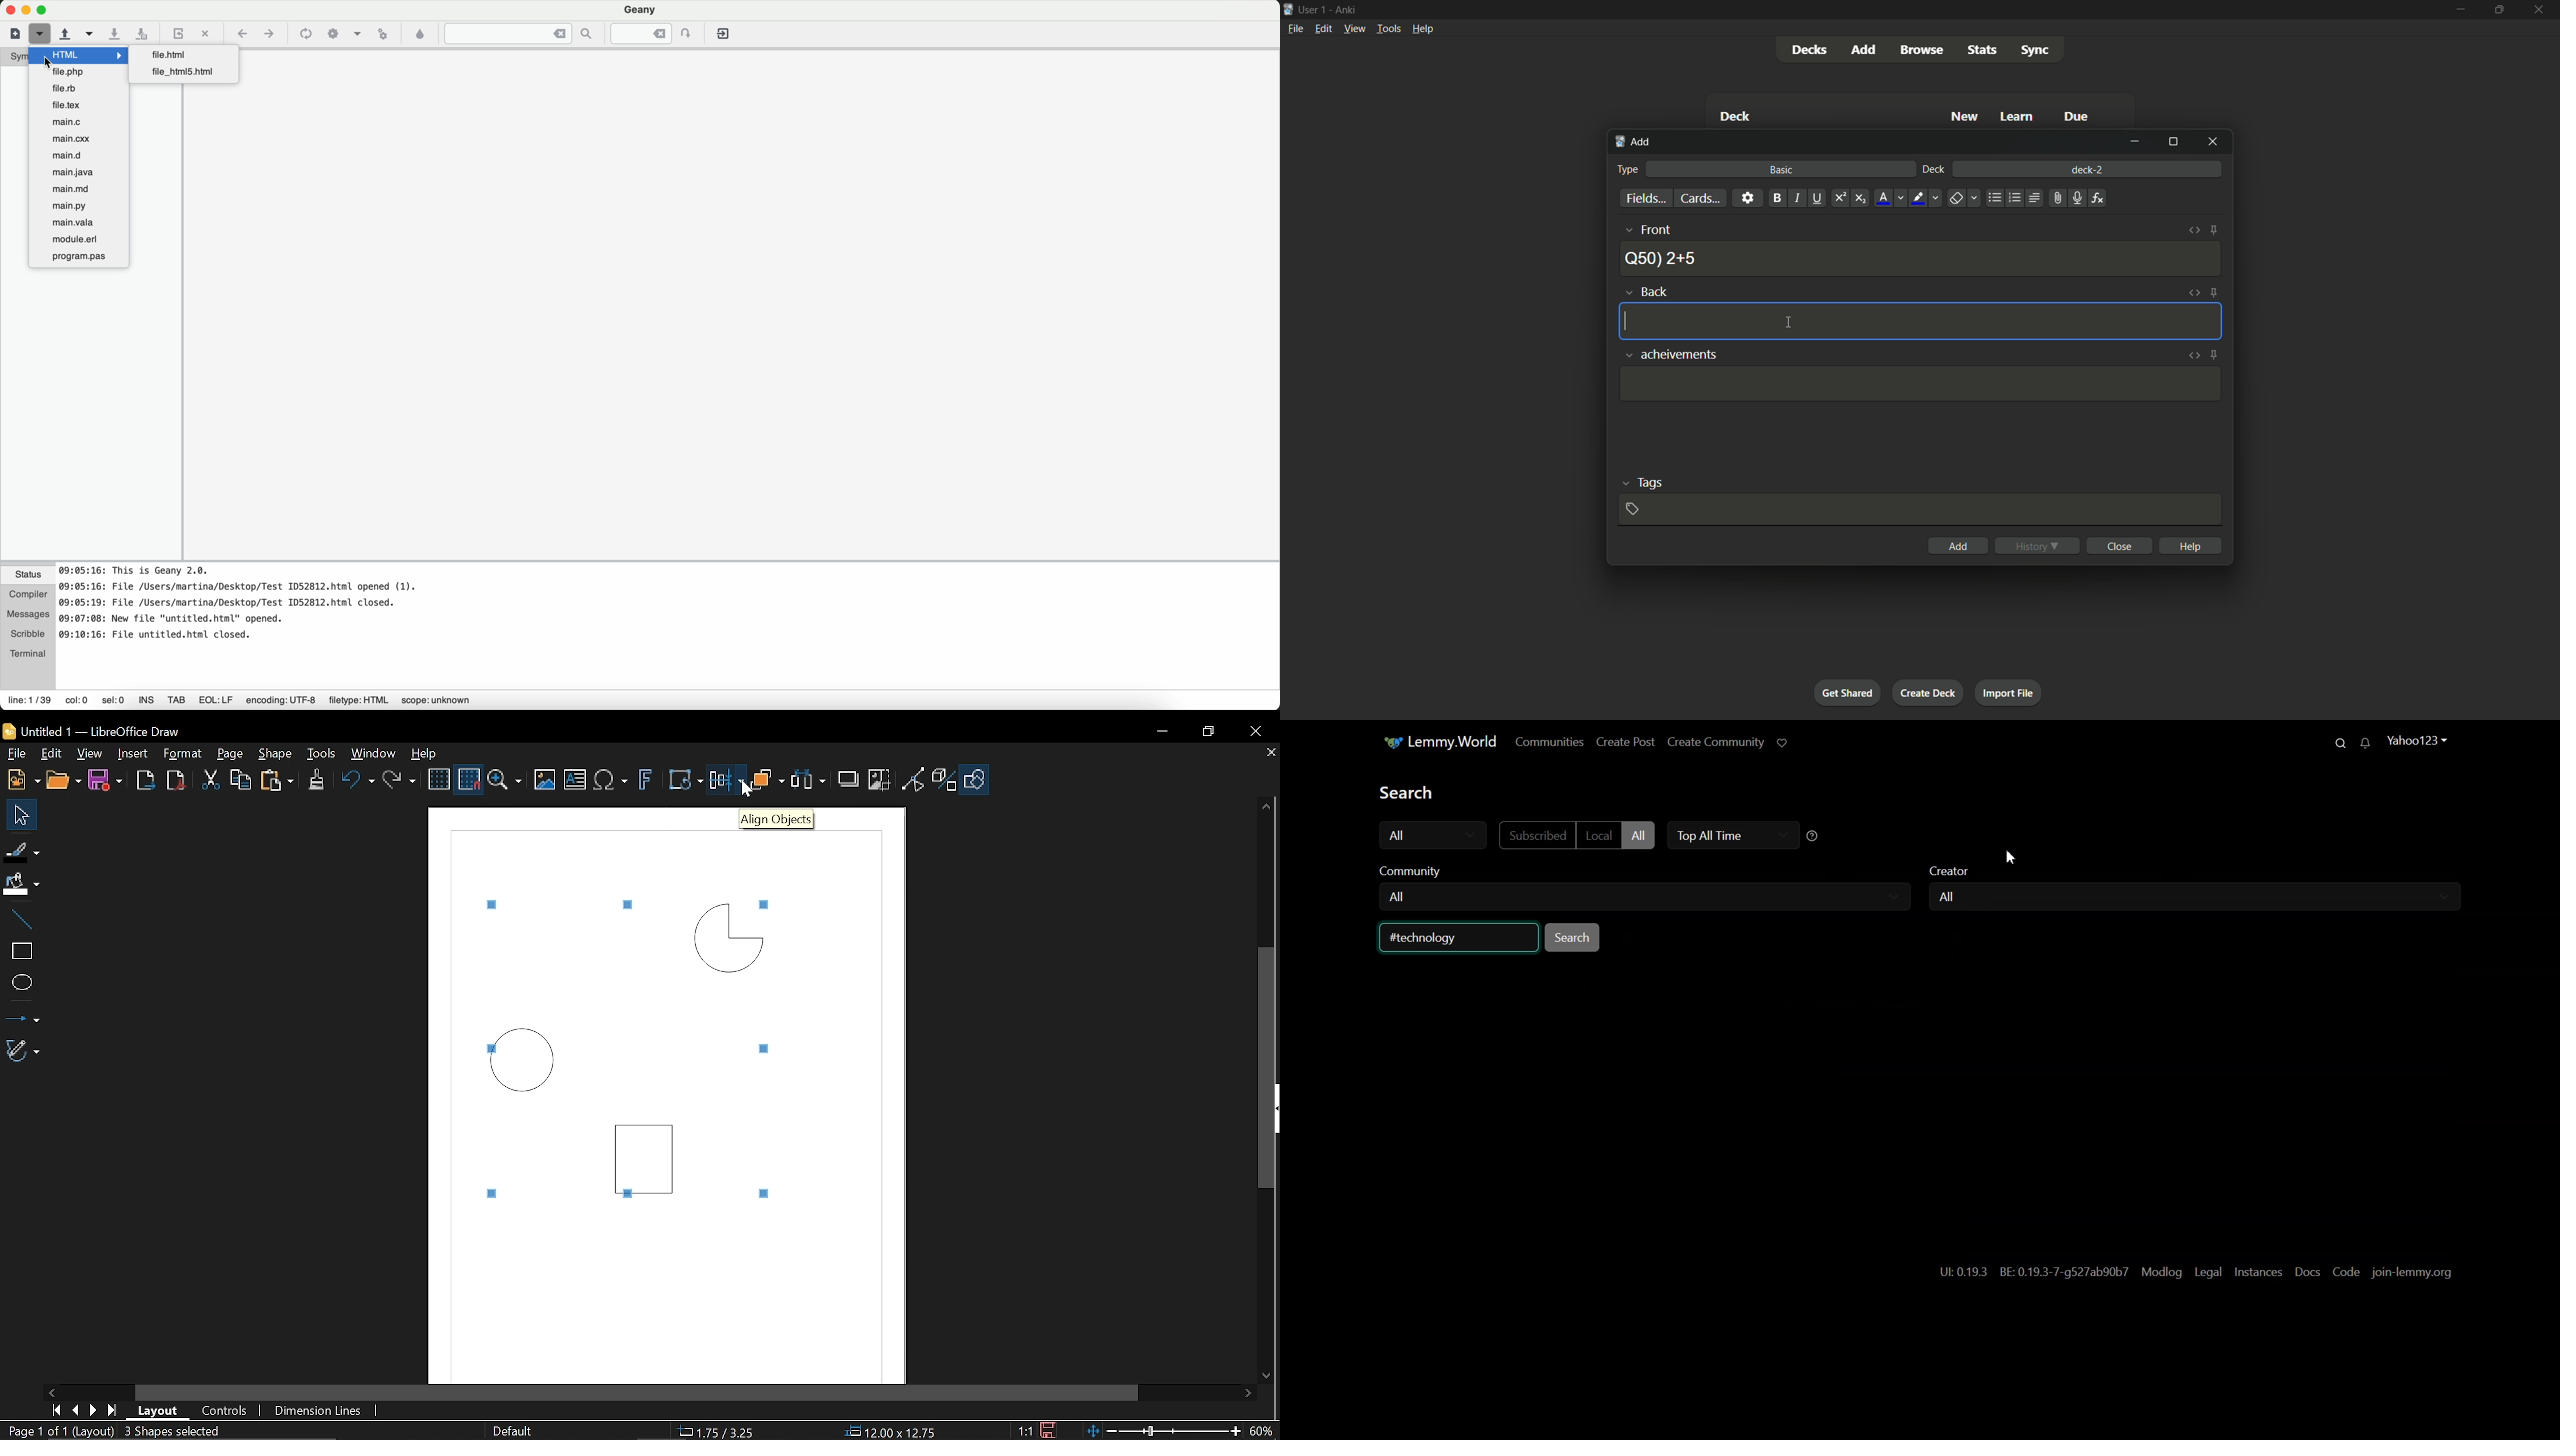 This screenshot has height=1456, width=2576. Describe the element at coordinates (225, 1410) in the screenshot. I see `Controls` at that location.